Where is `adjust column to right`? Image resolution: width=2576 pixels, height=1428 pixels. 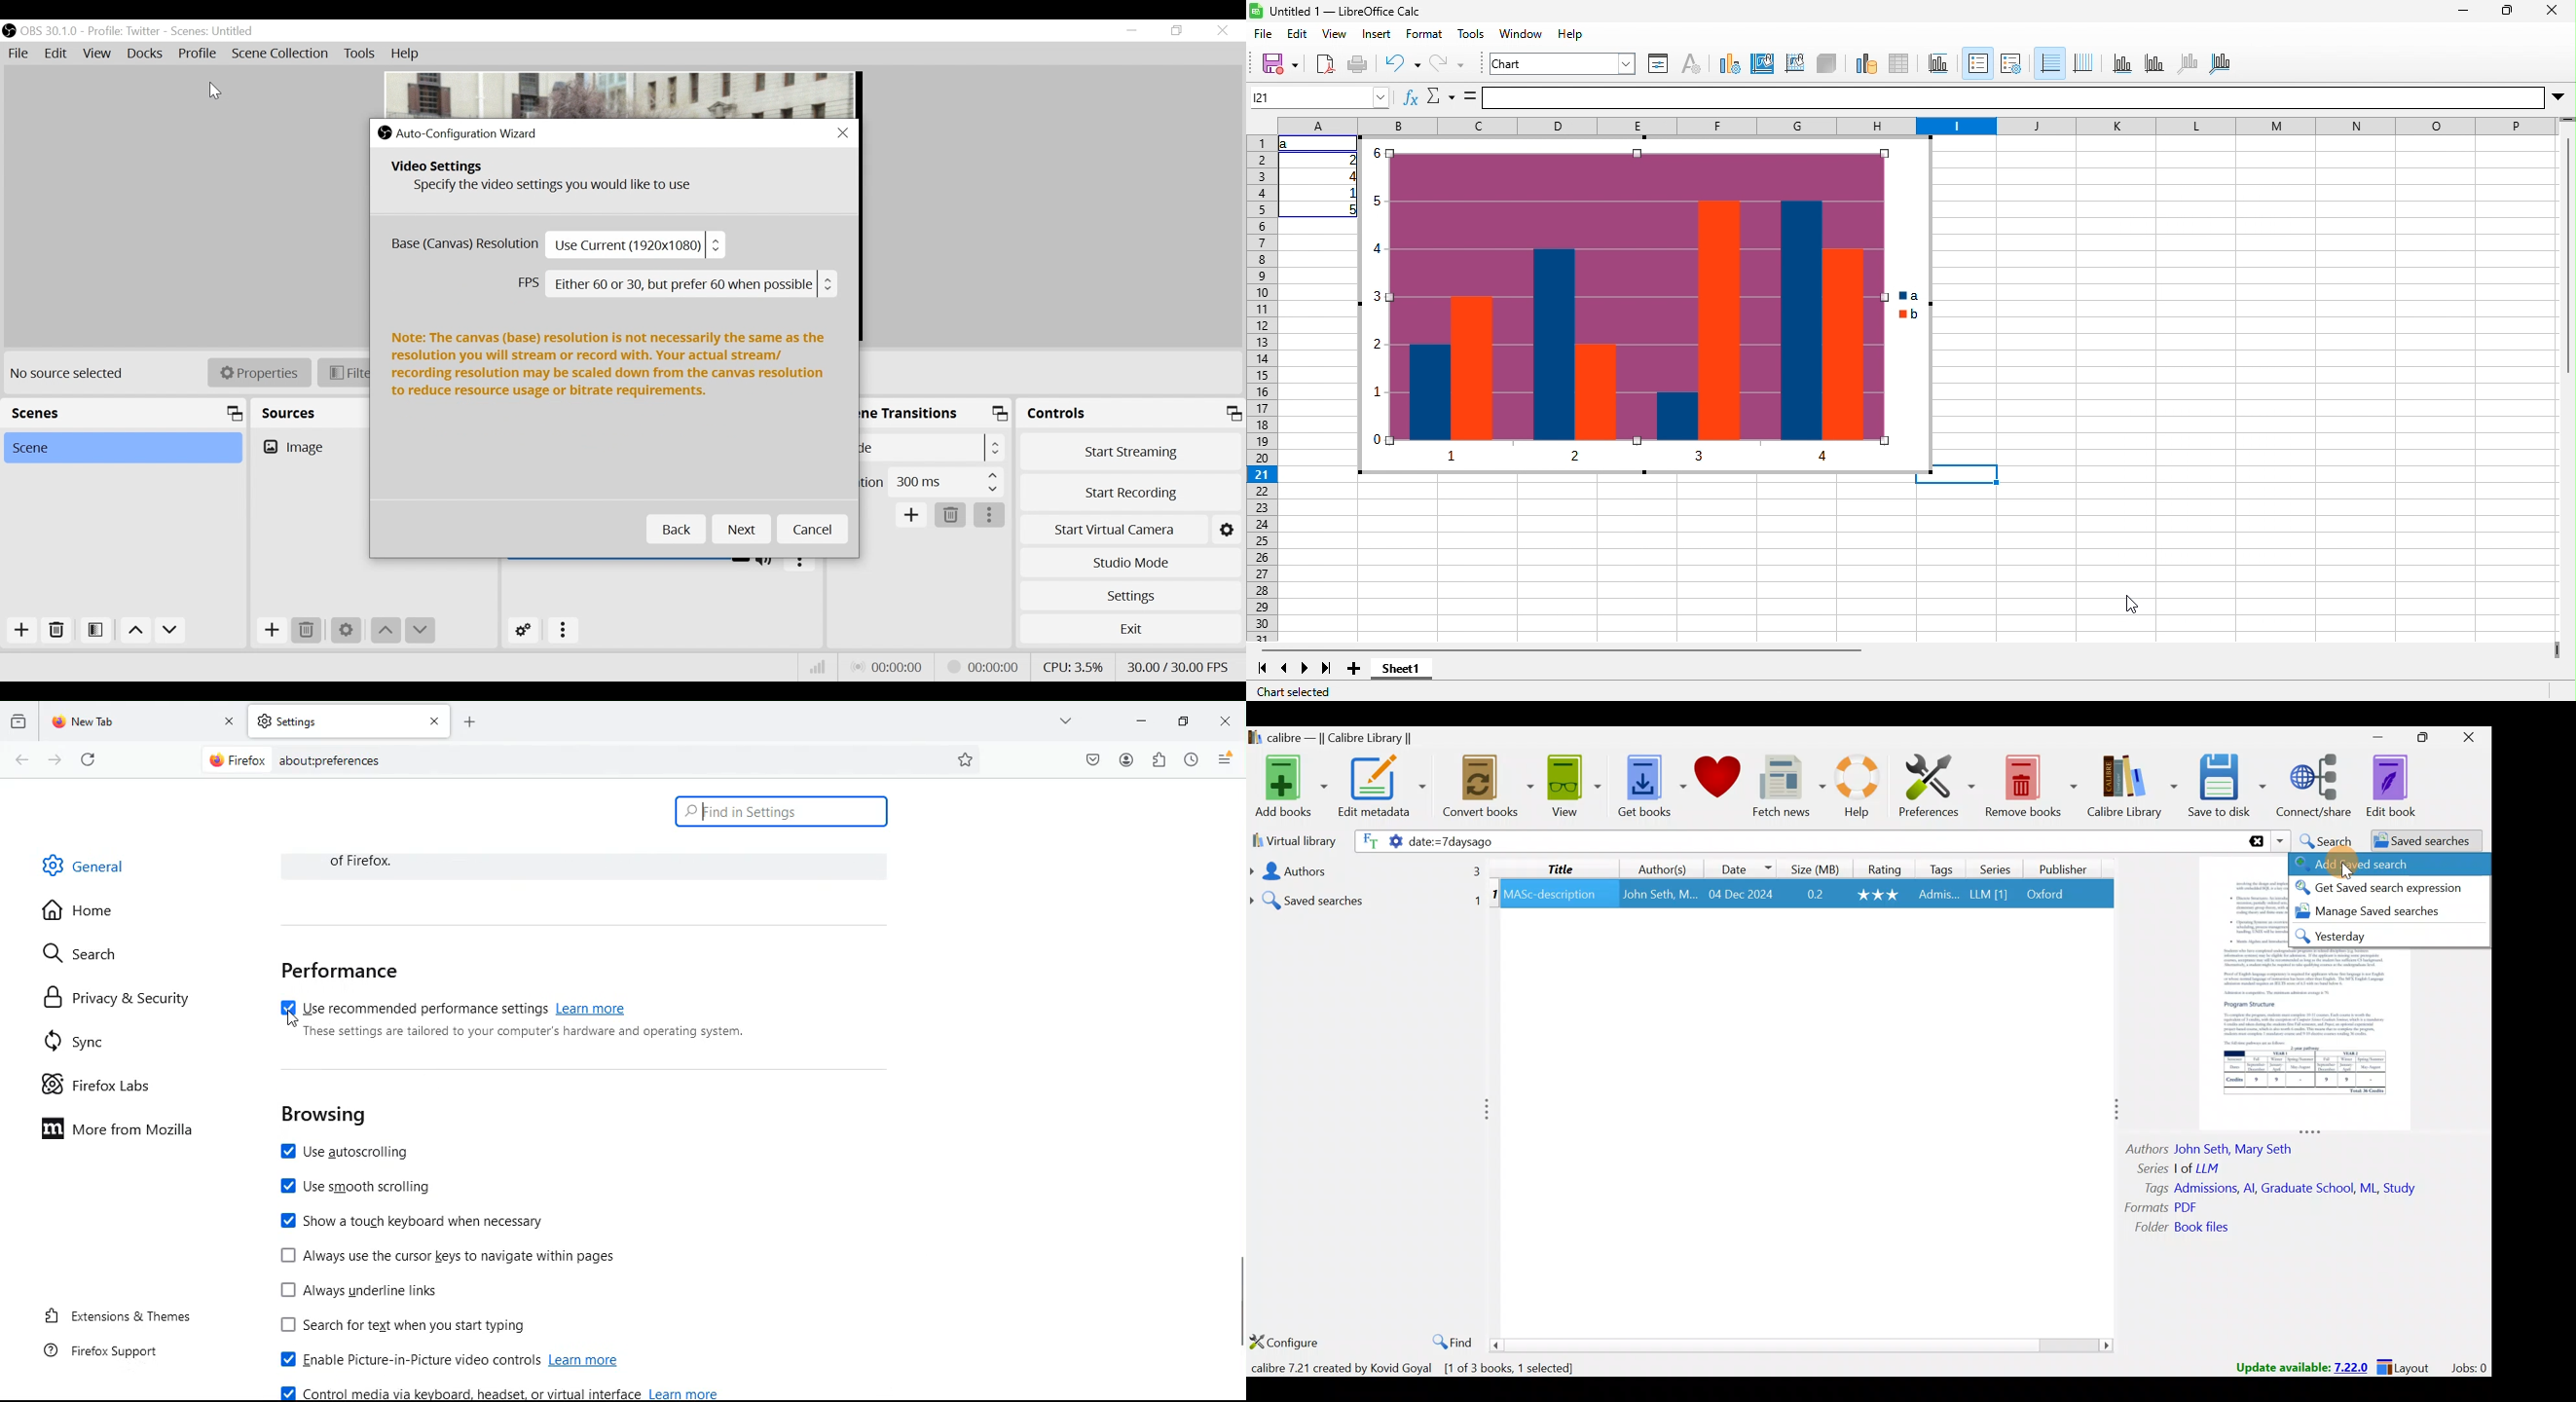 adjust column to right is located at coordinates (2115, 1113).